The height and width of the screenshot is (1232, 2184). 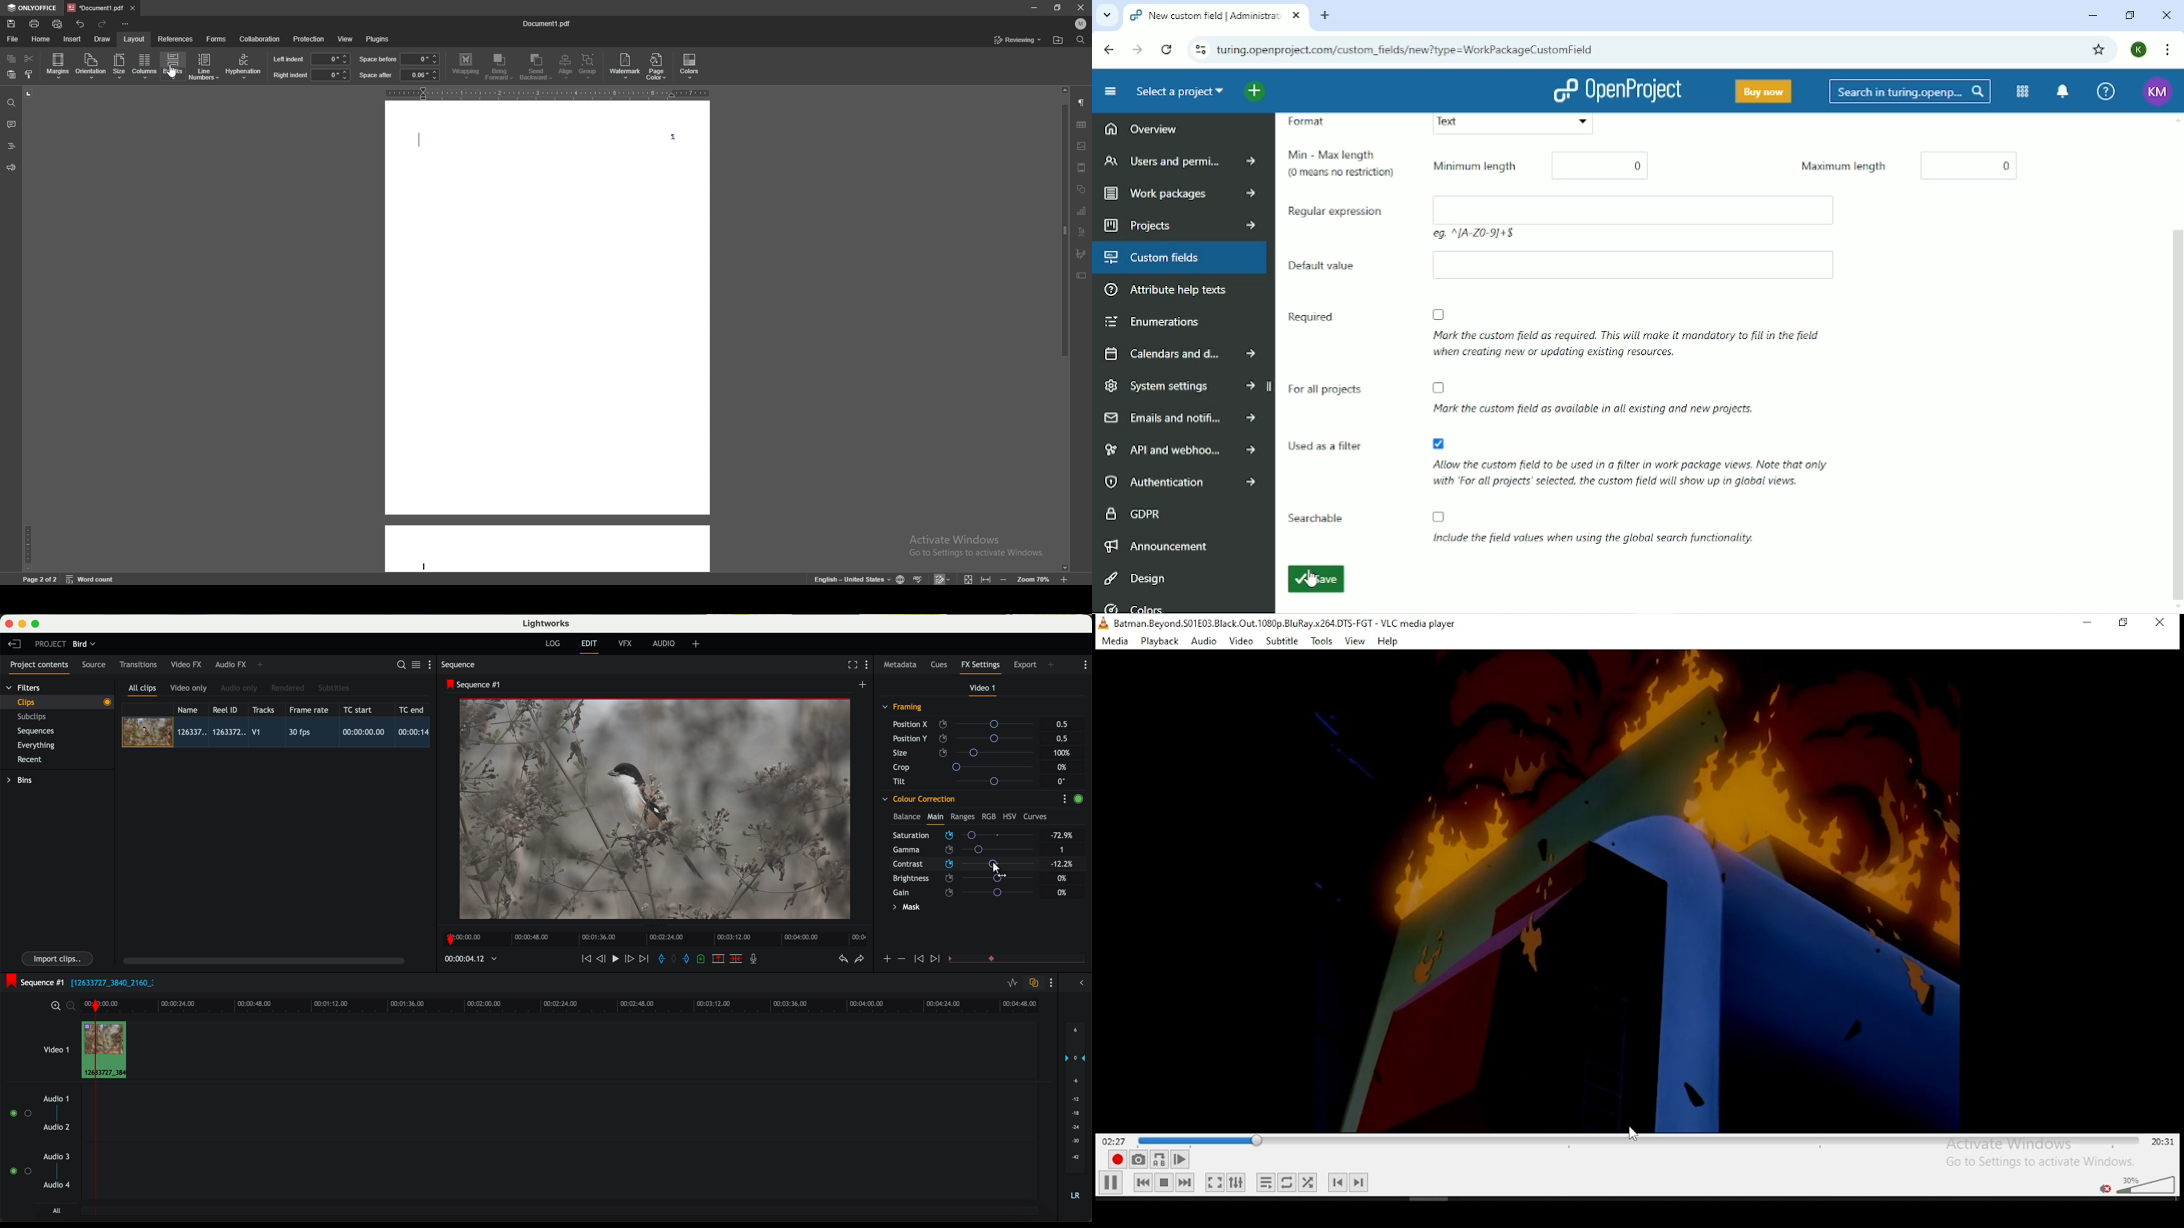 I want to click on 40.1%, so click(x=1064, y=864).